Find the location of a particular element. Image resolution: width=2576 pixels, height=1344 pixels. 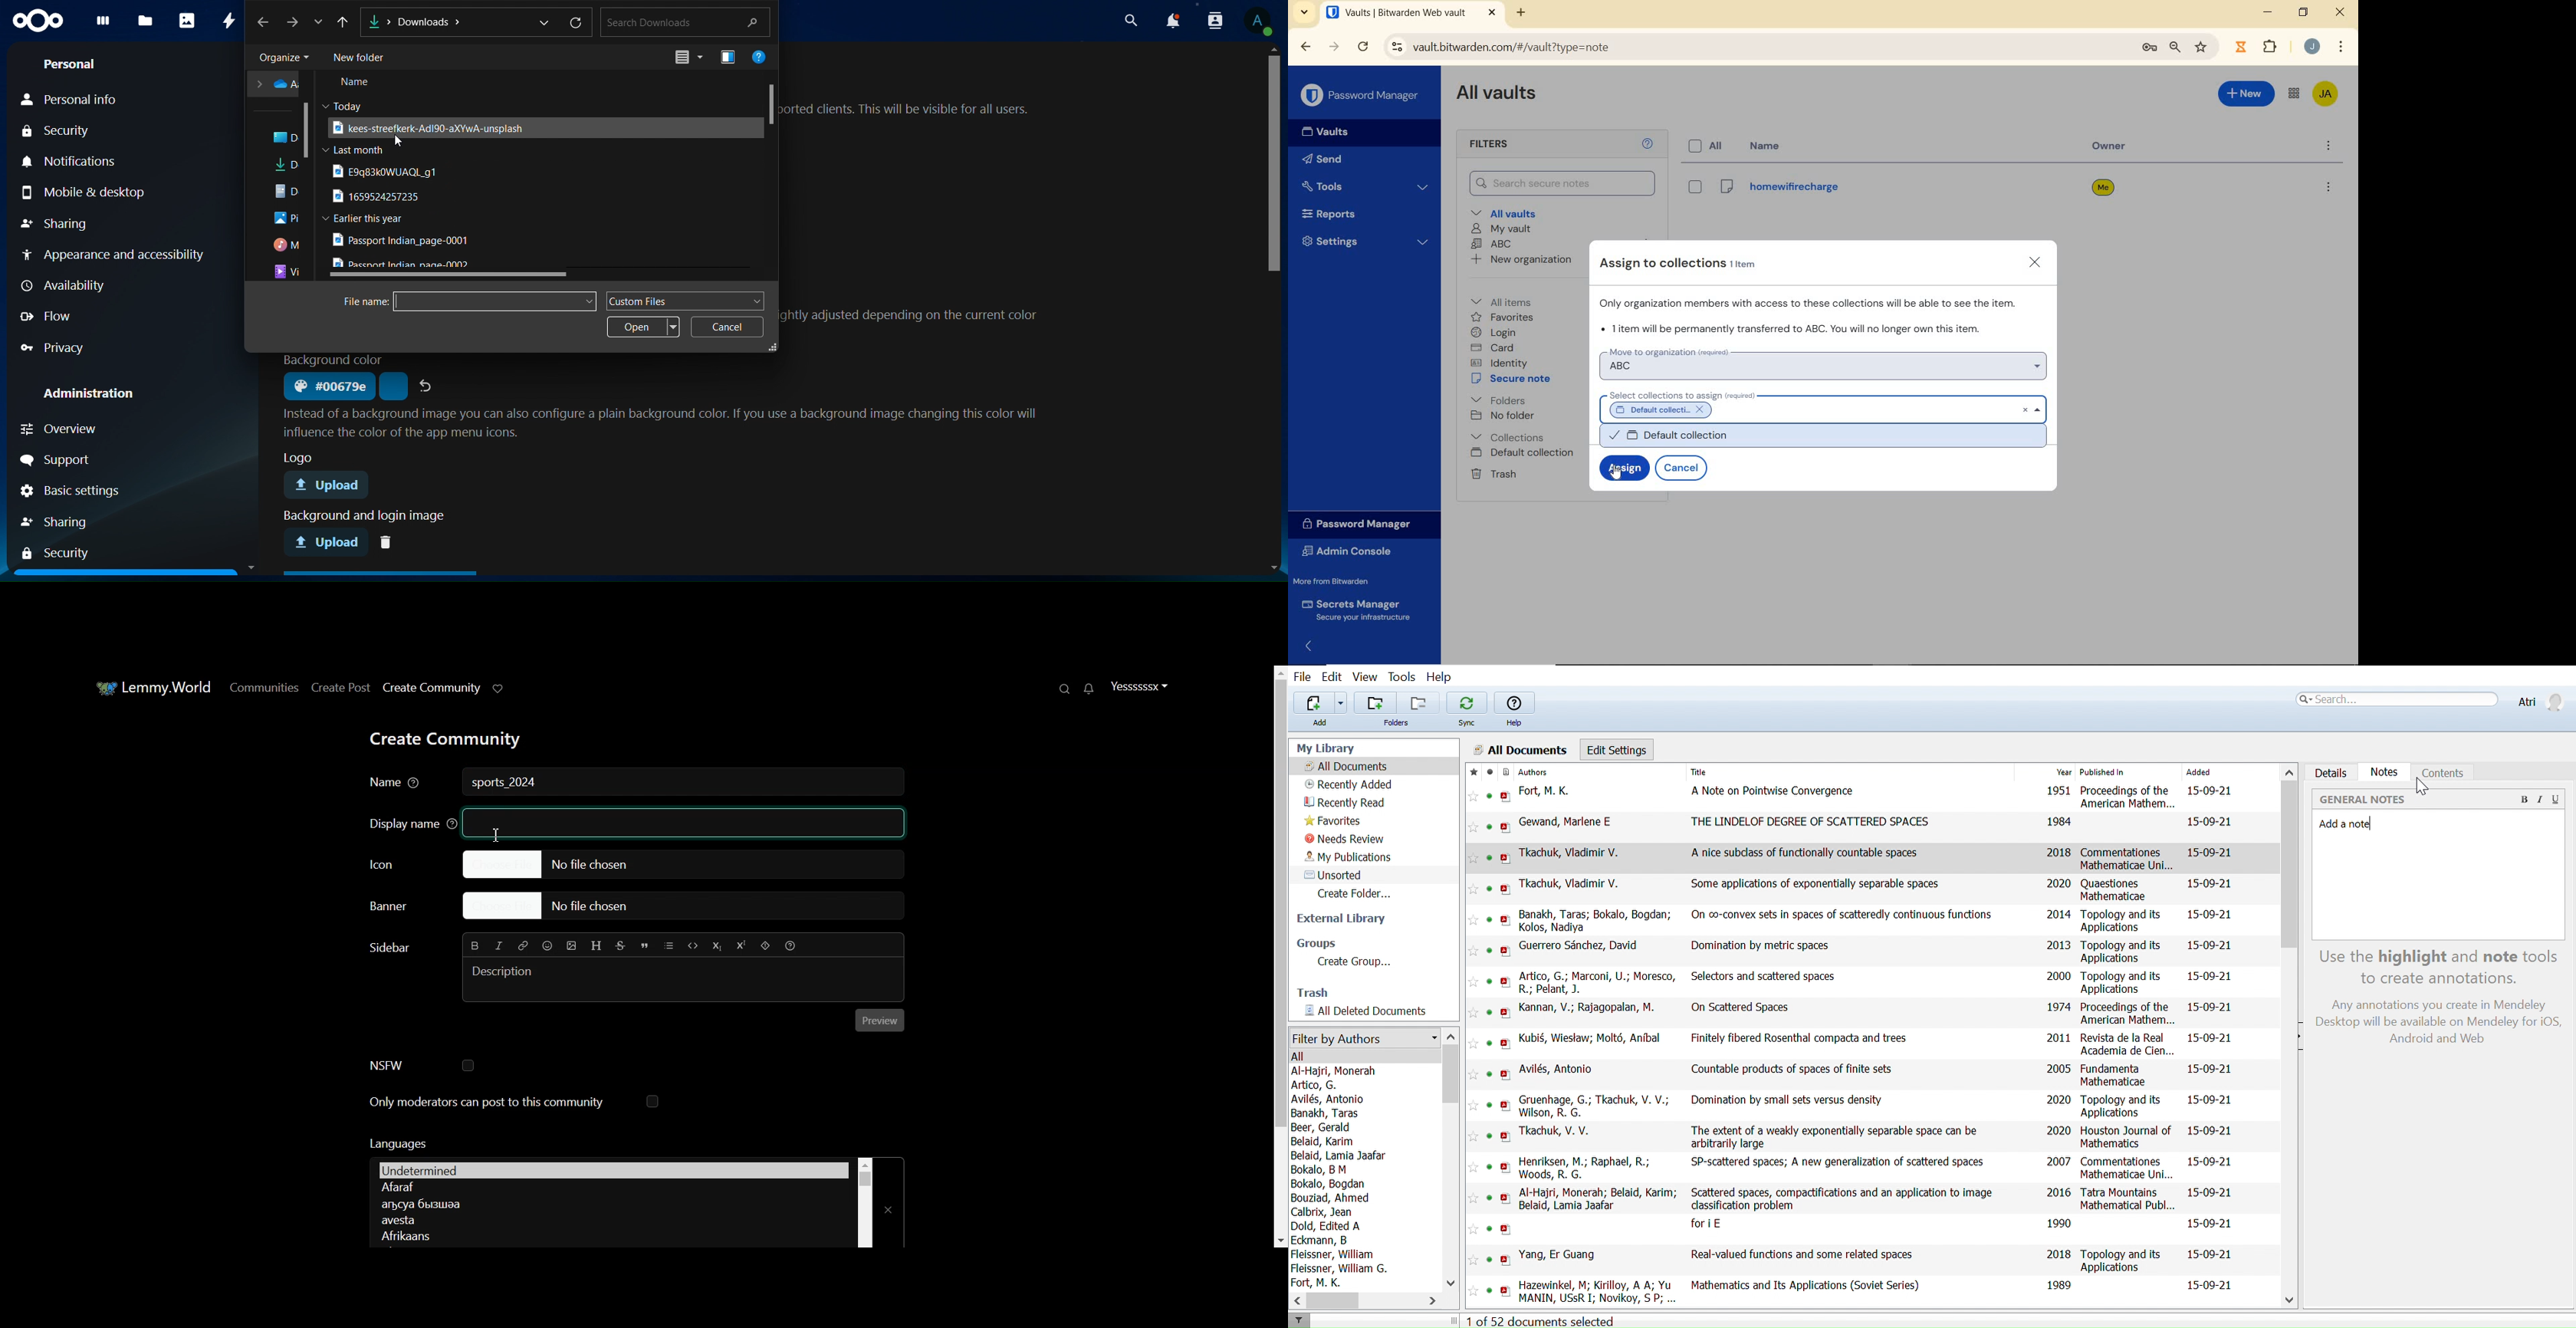

Search is located at coordinates (2396, 698).